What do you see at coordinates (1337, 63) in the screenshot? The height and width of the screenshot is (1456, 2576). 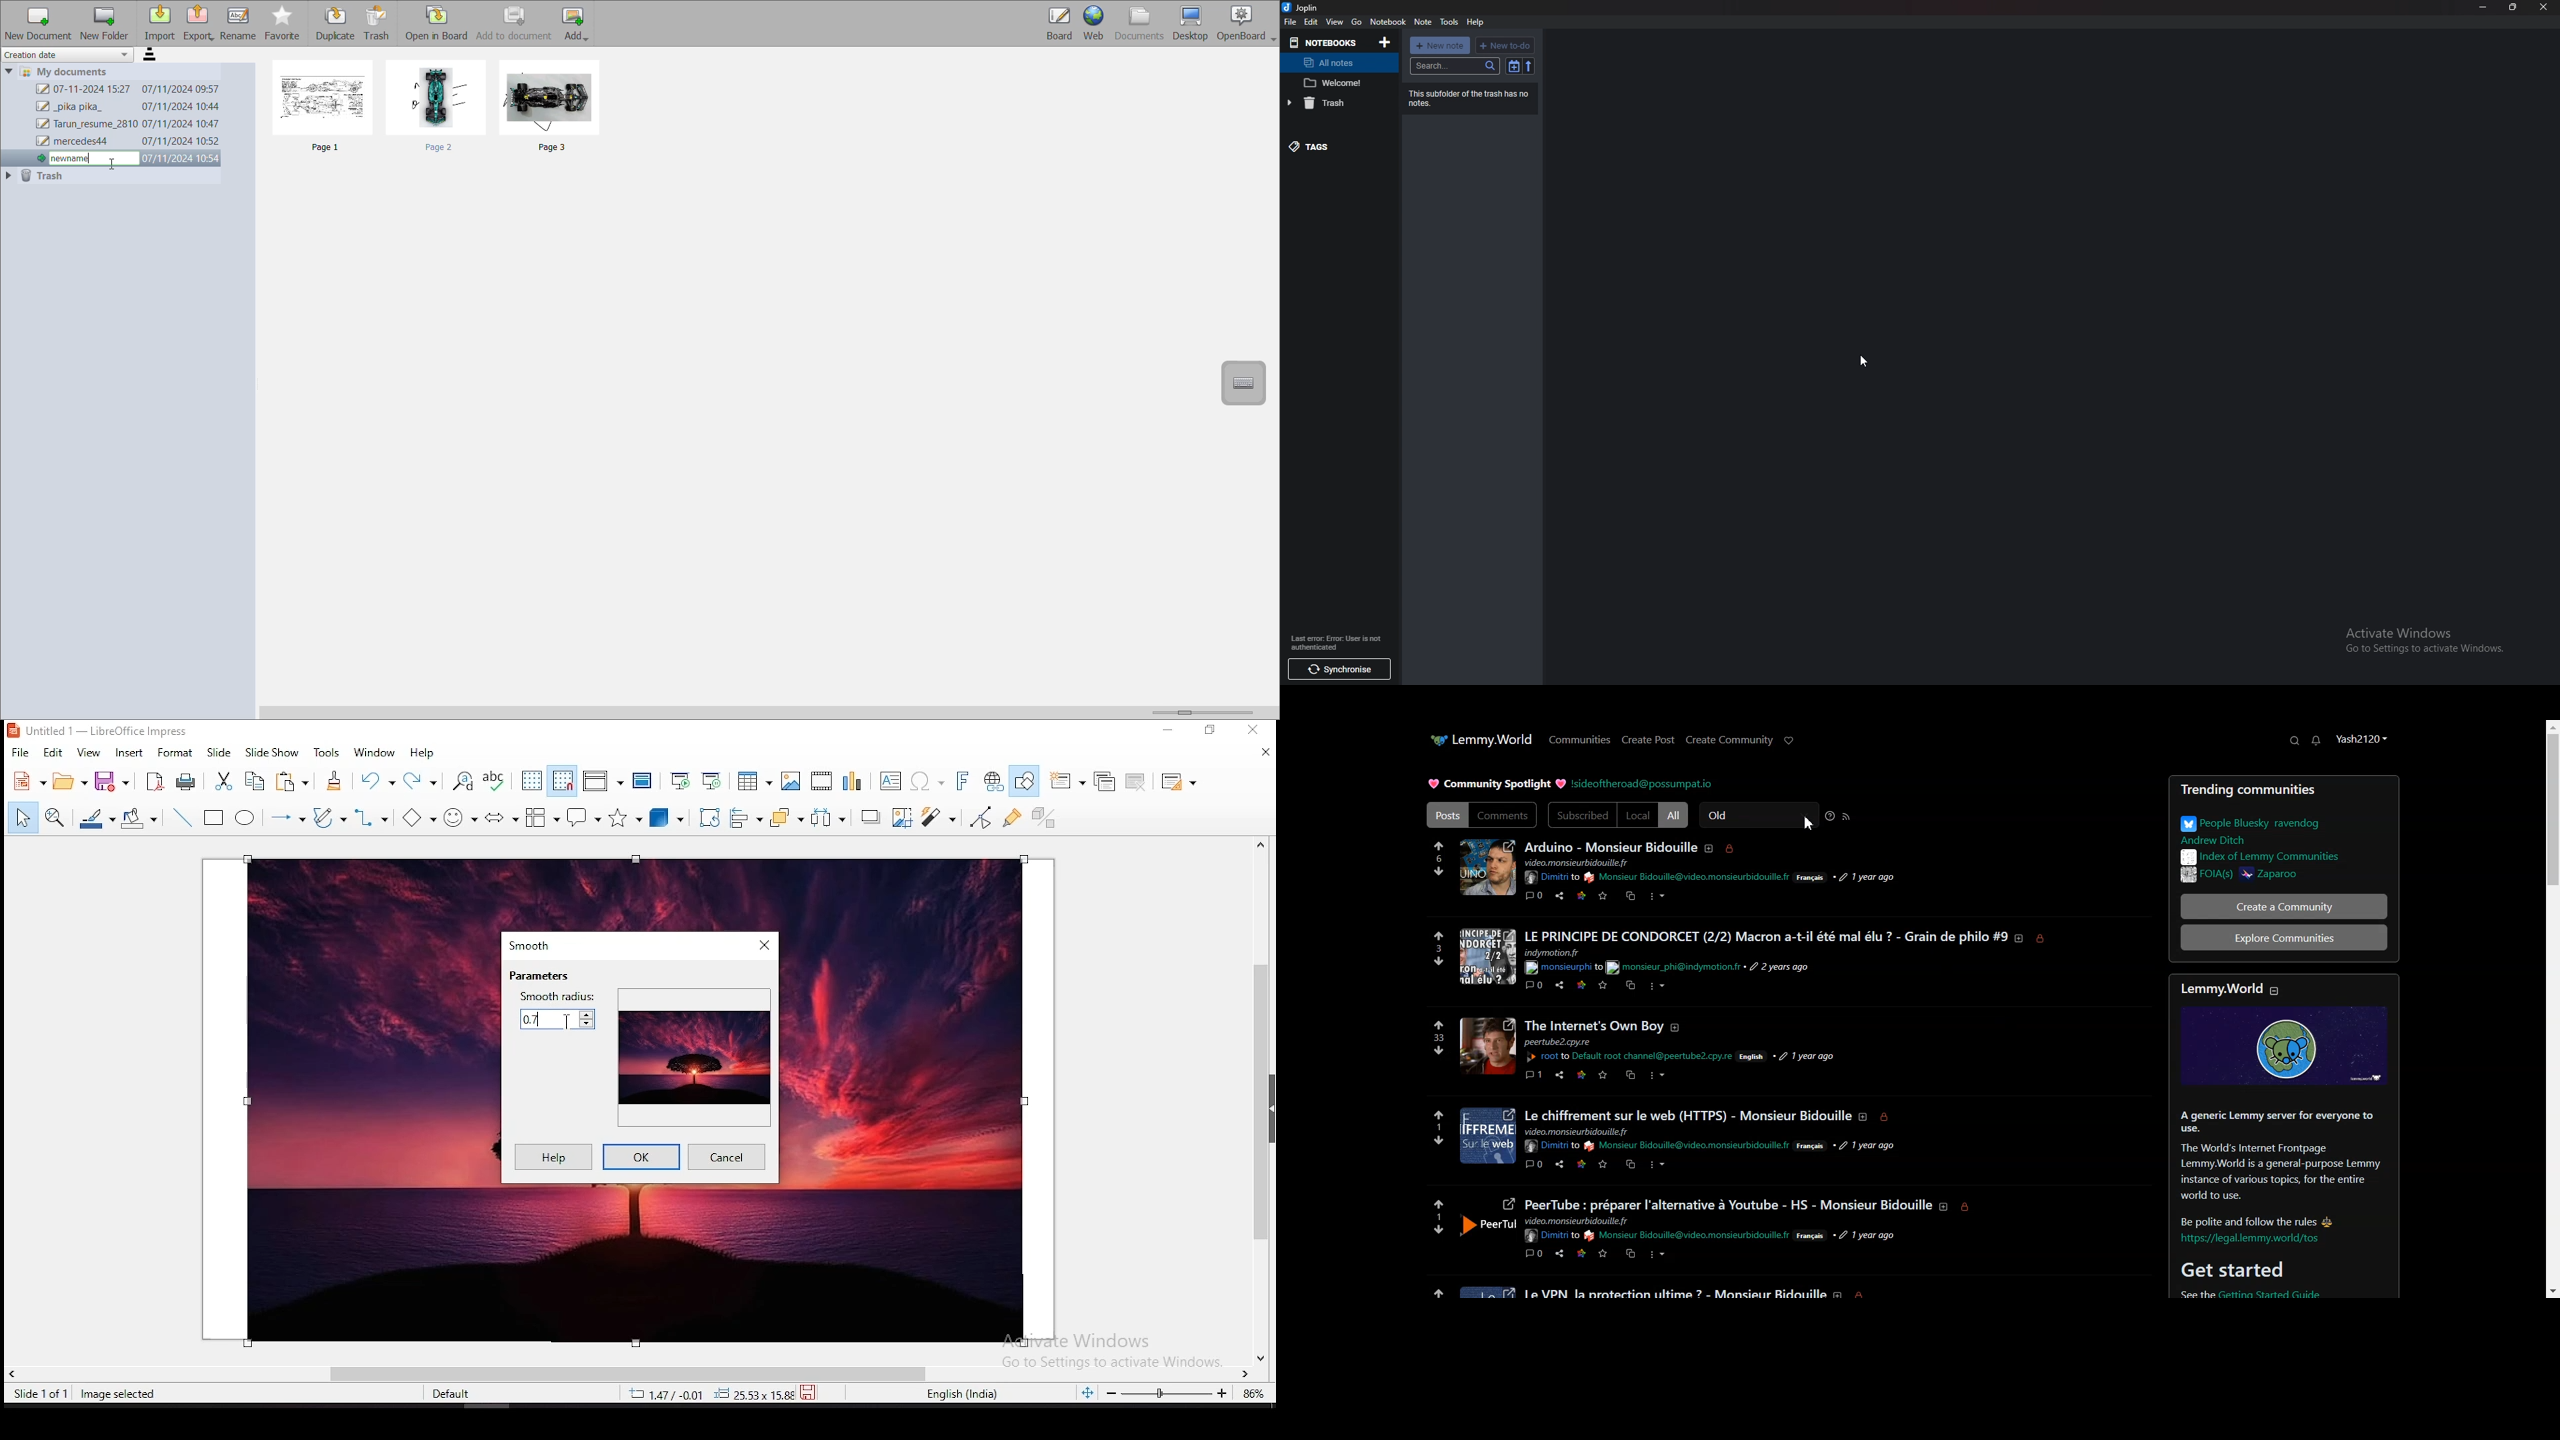 I see `All notes` at bounding box center [1337, 63].